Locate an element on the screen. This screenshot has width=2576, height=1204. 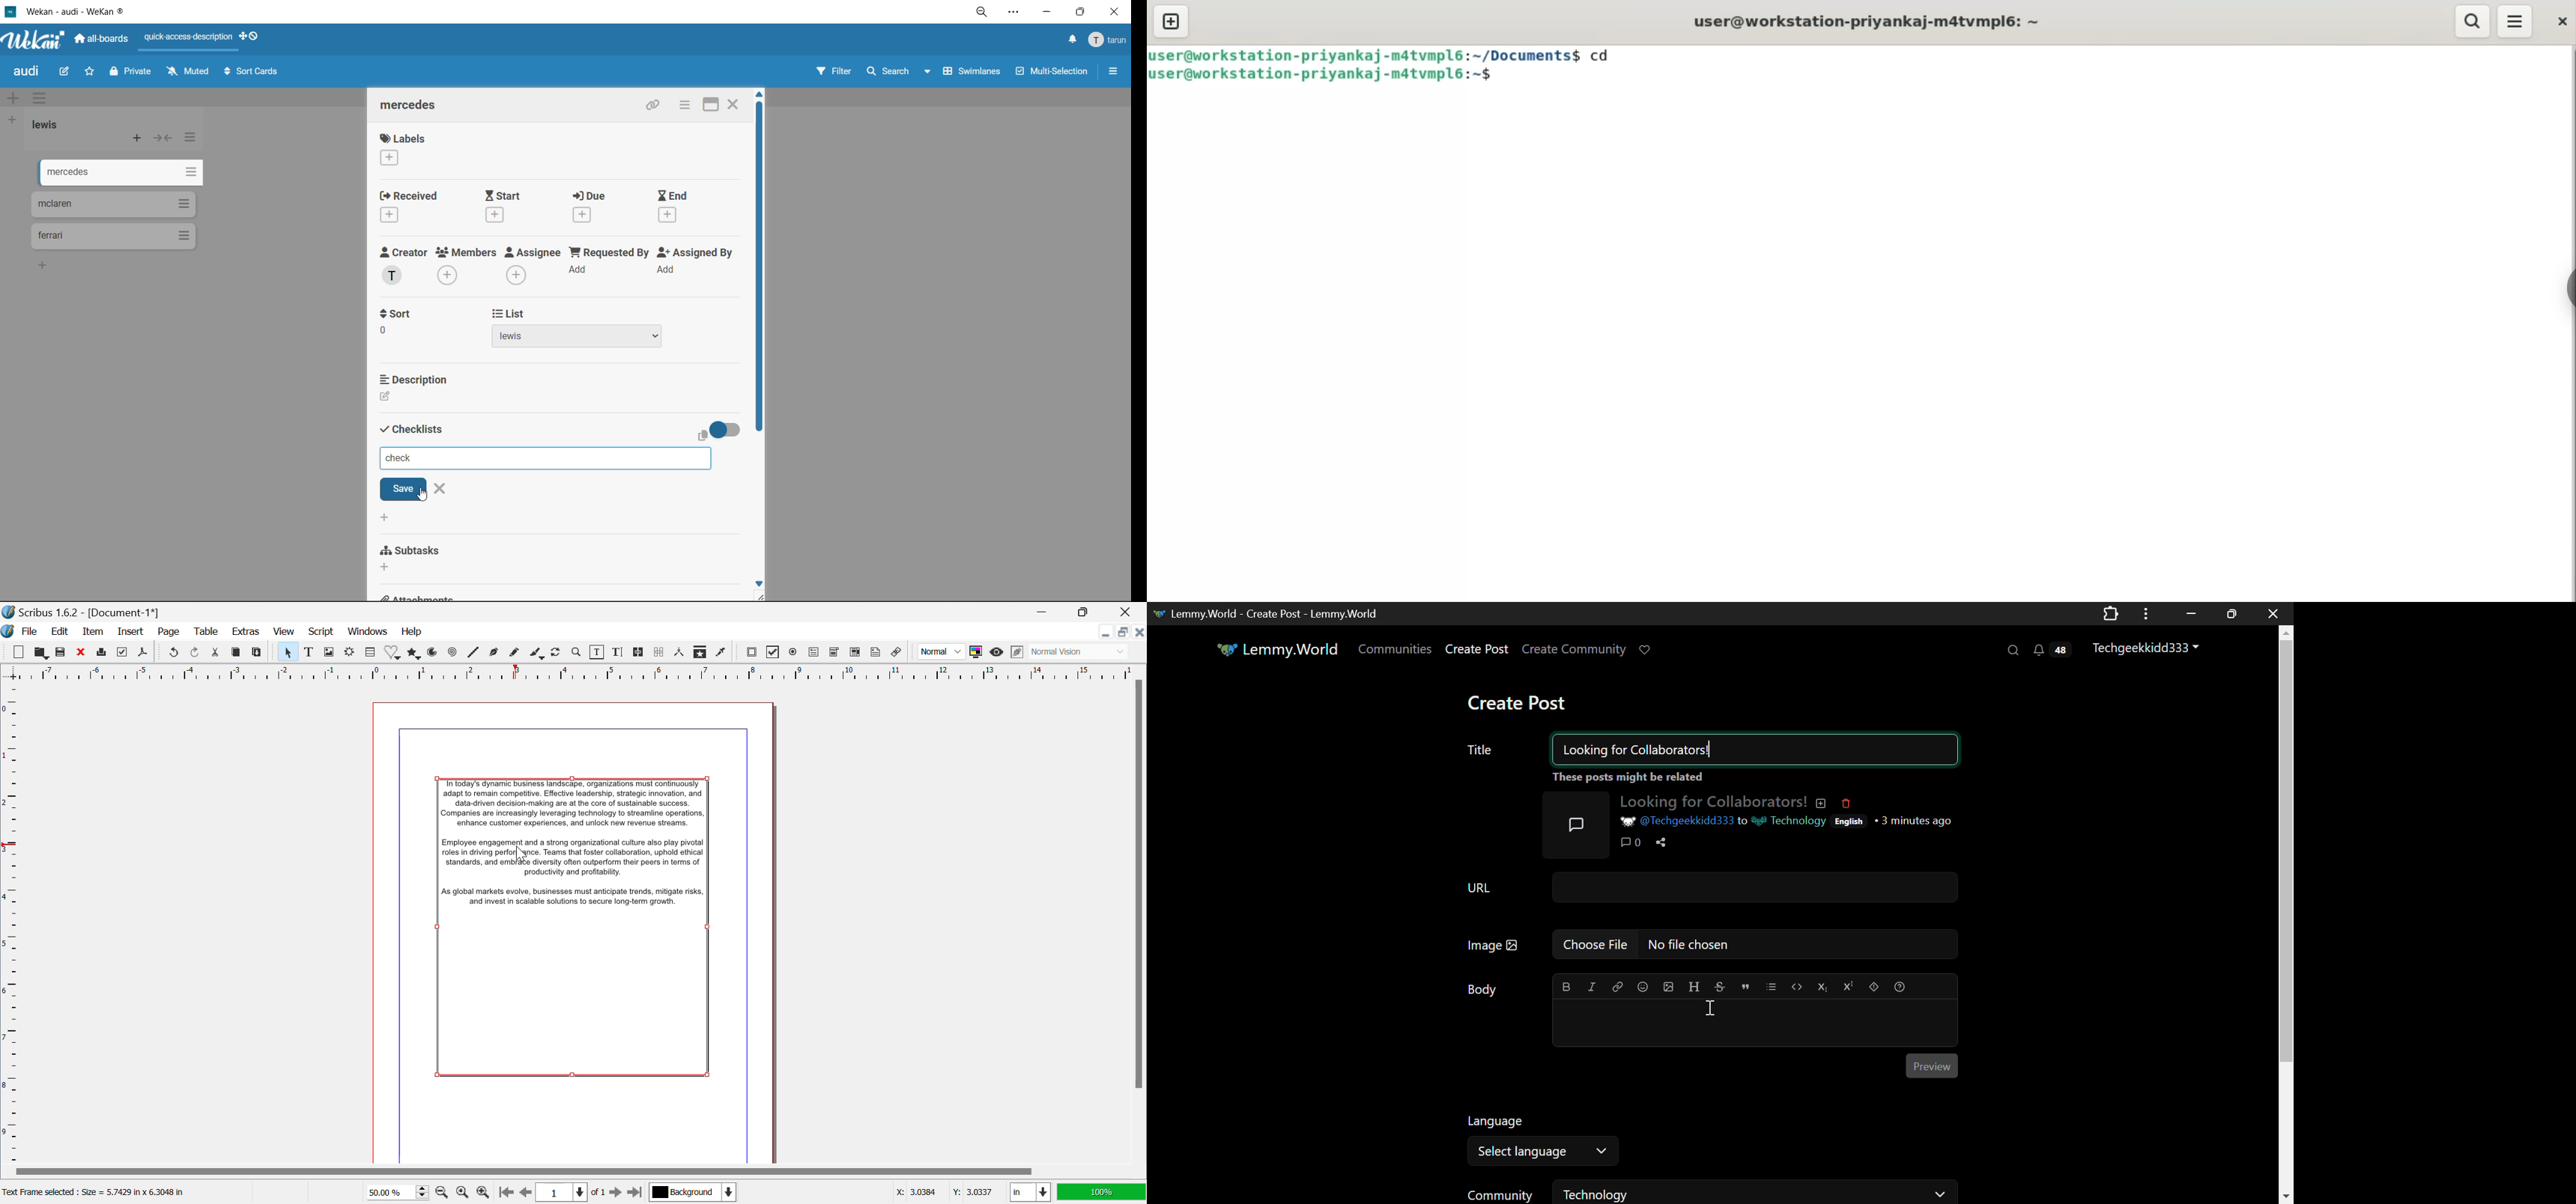
Restore Down is located at coordinates (1106, 632).